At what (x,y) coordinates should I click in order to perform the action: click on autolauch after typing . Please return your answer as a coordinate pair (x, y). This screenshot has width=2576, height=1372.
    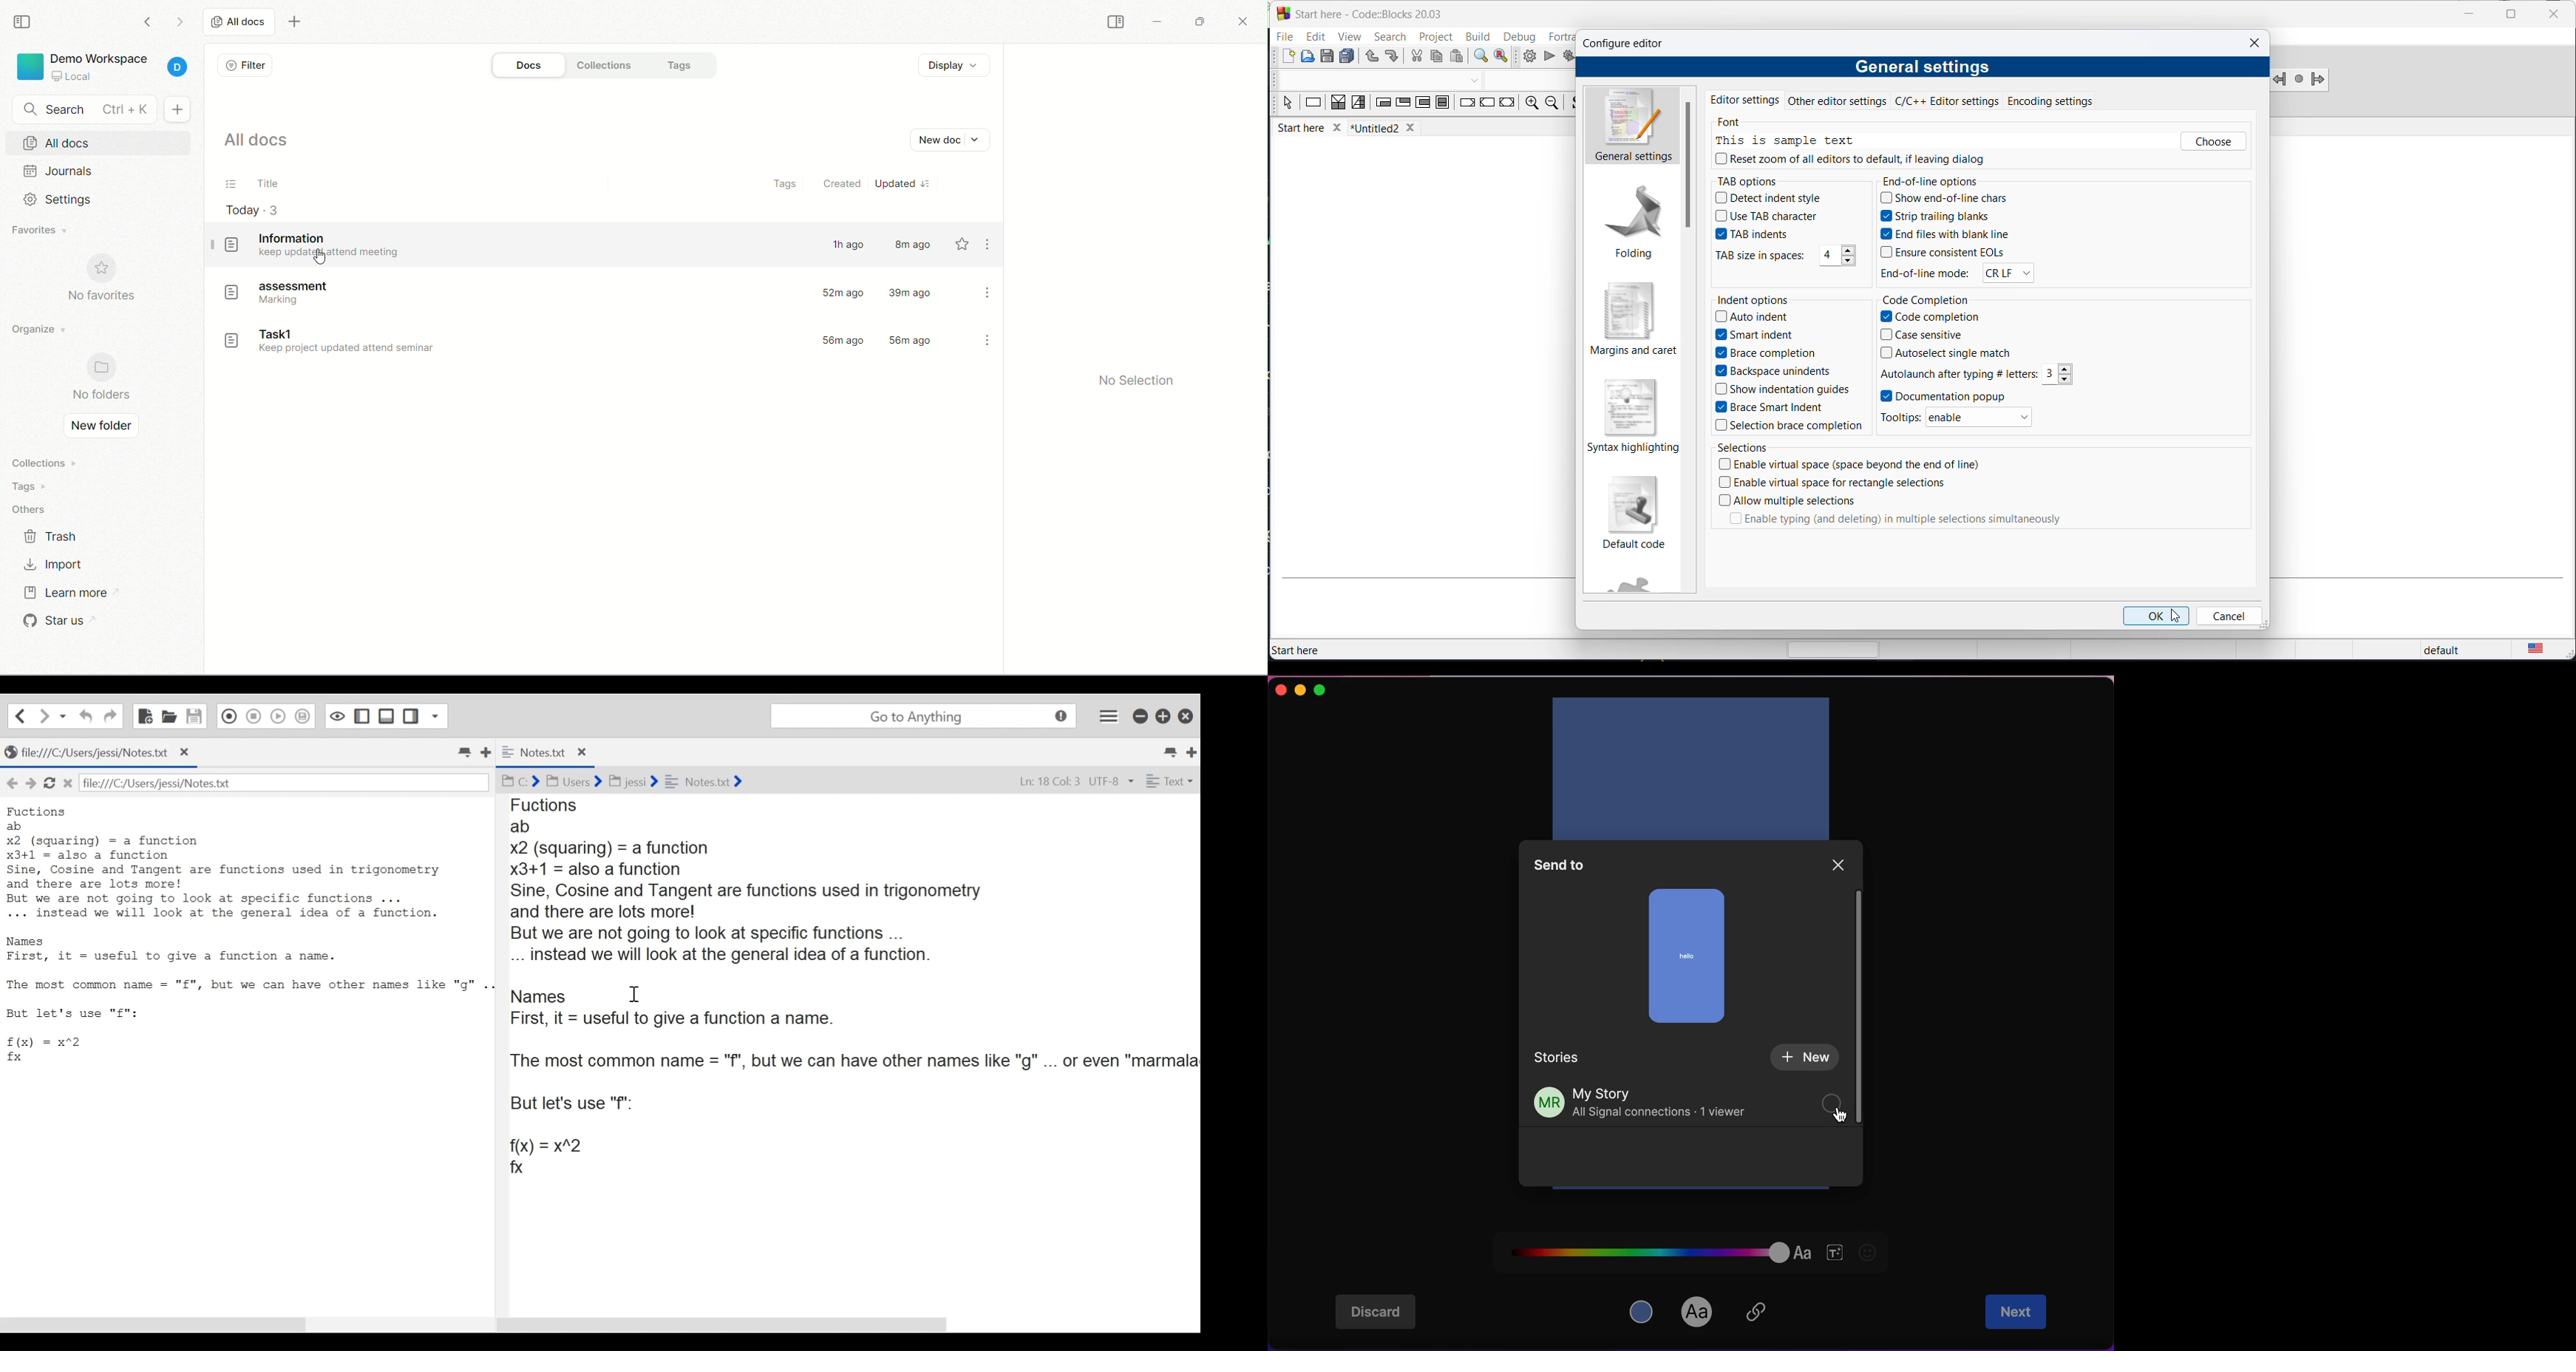
    Looking at the image, I should click on (1957, 372).